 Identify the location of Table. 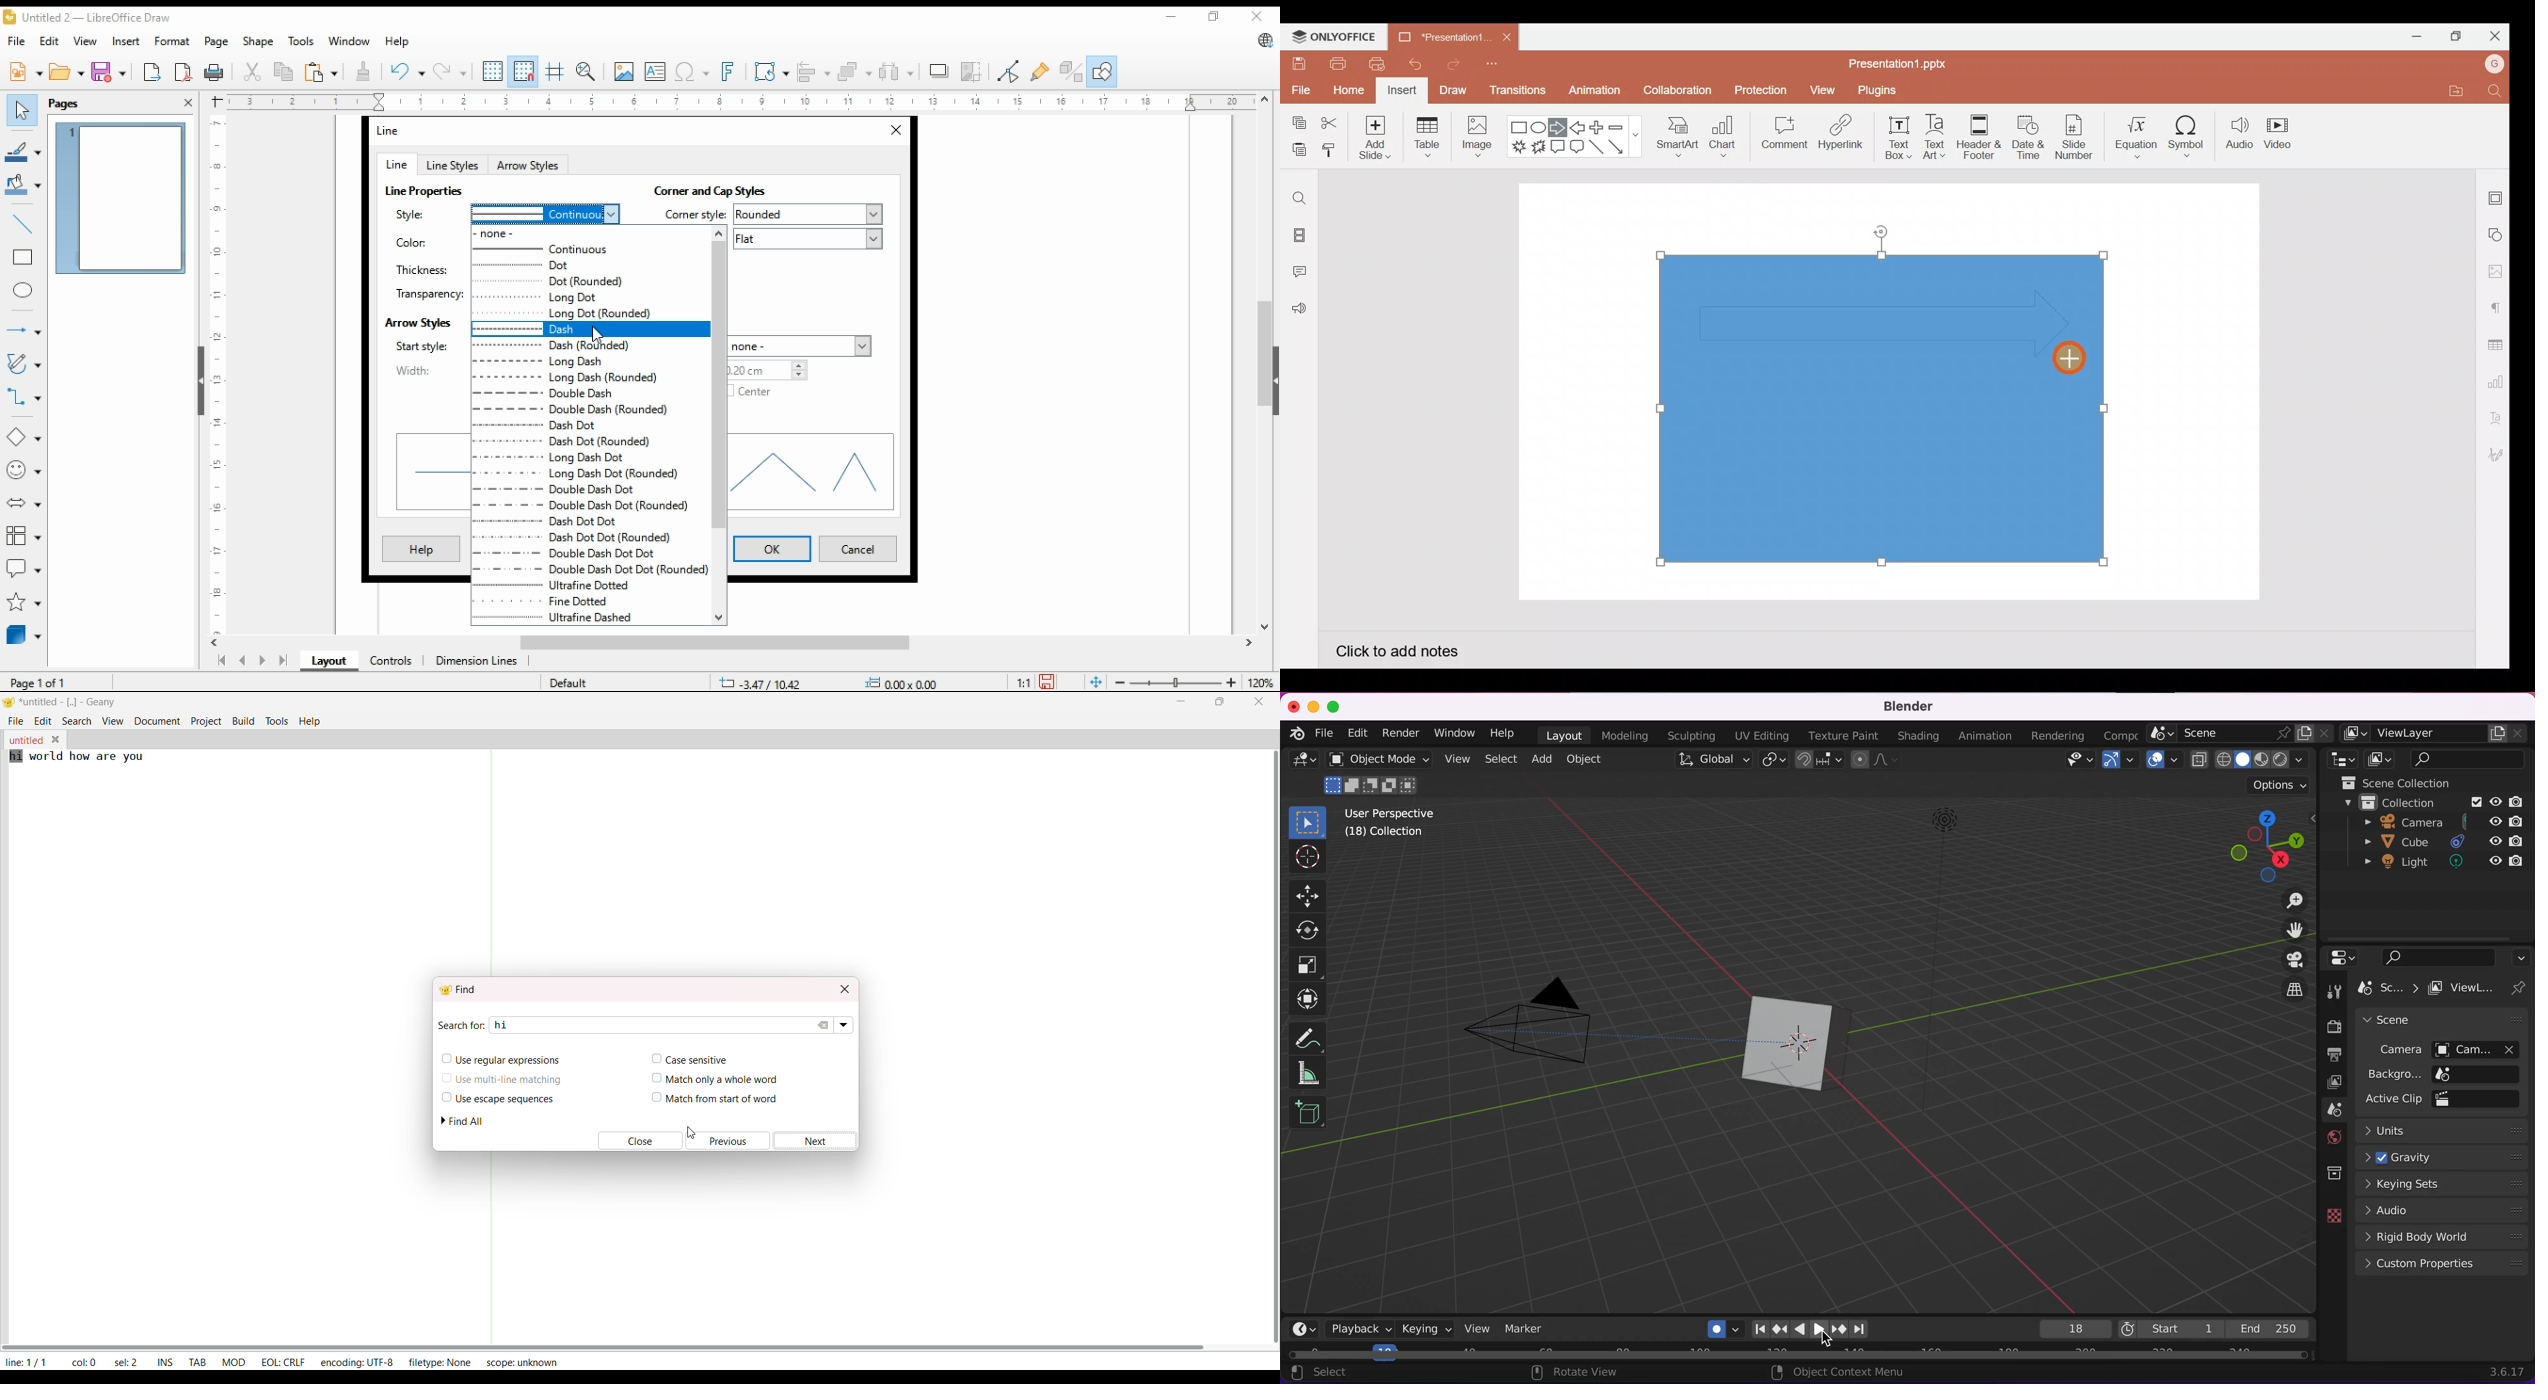
(1429, 138).